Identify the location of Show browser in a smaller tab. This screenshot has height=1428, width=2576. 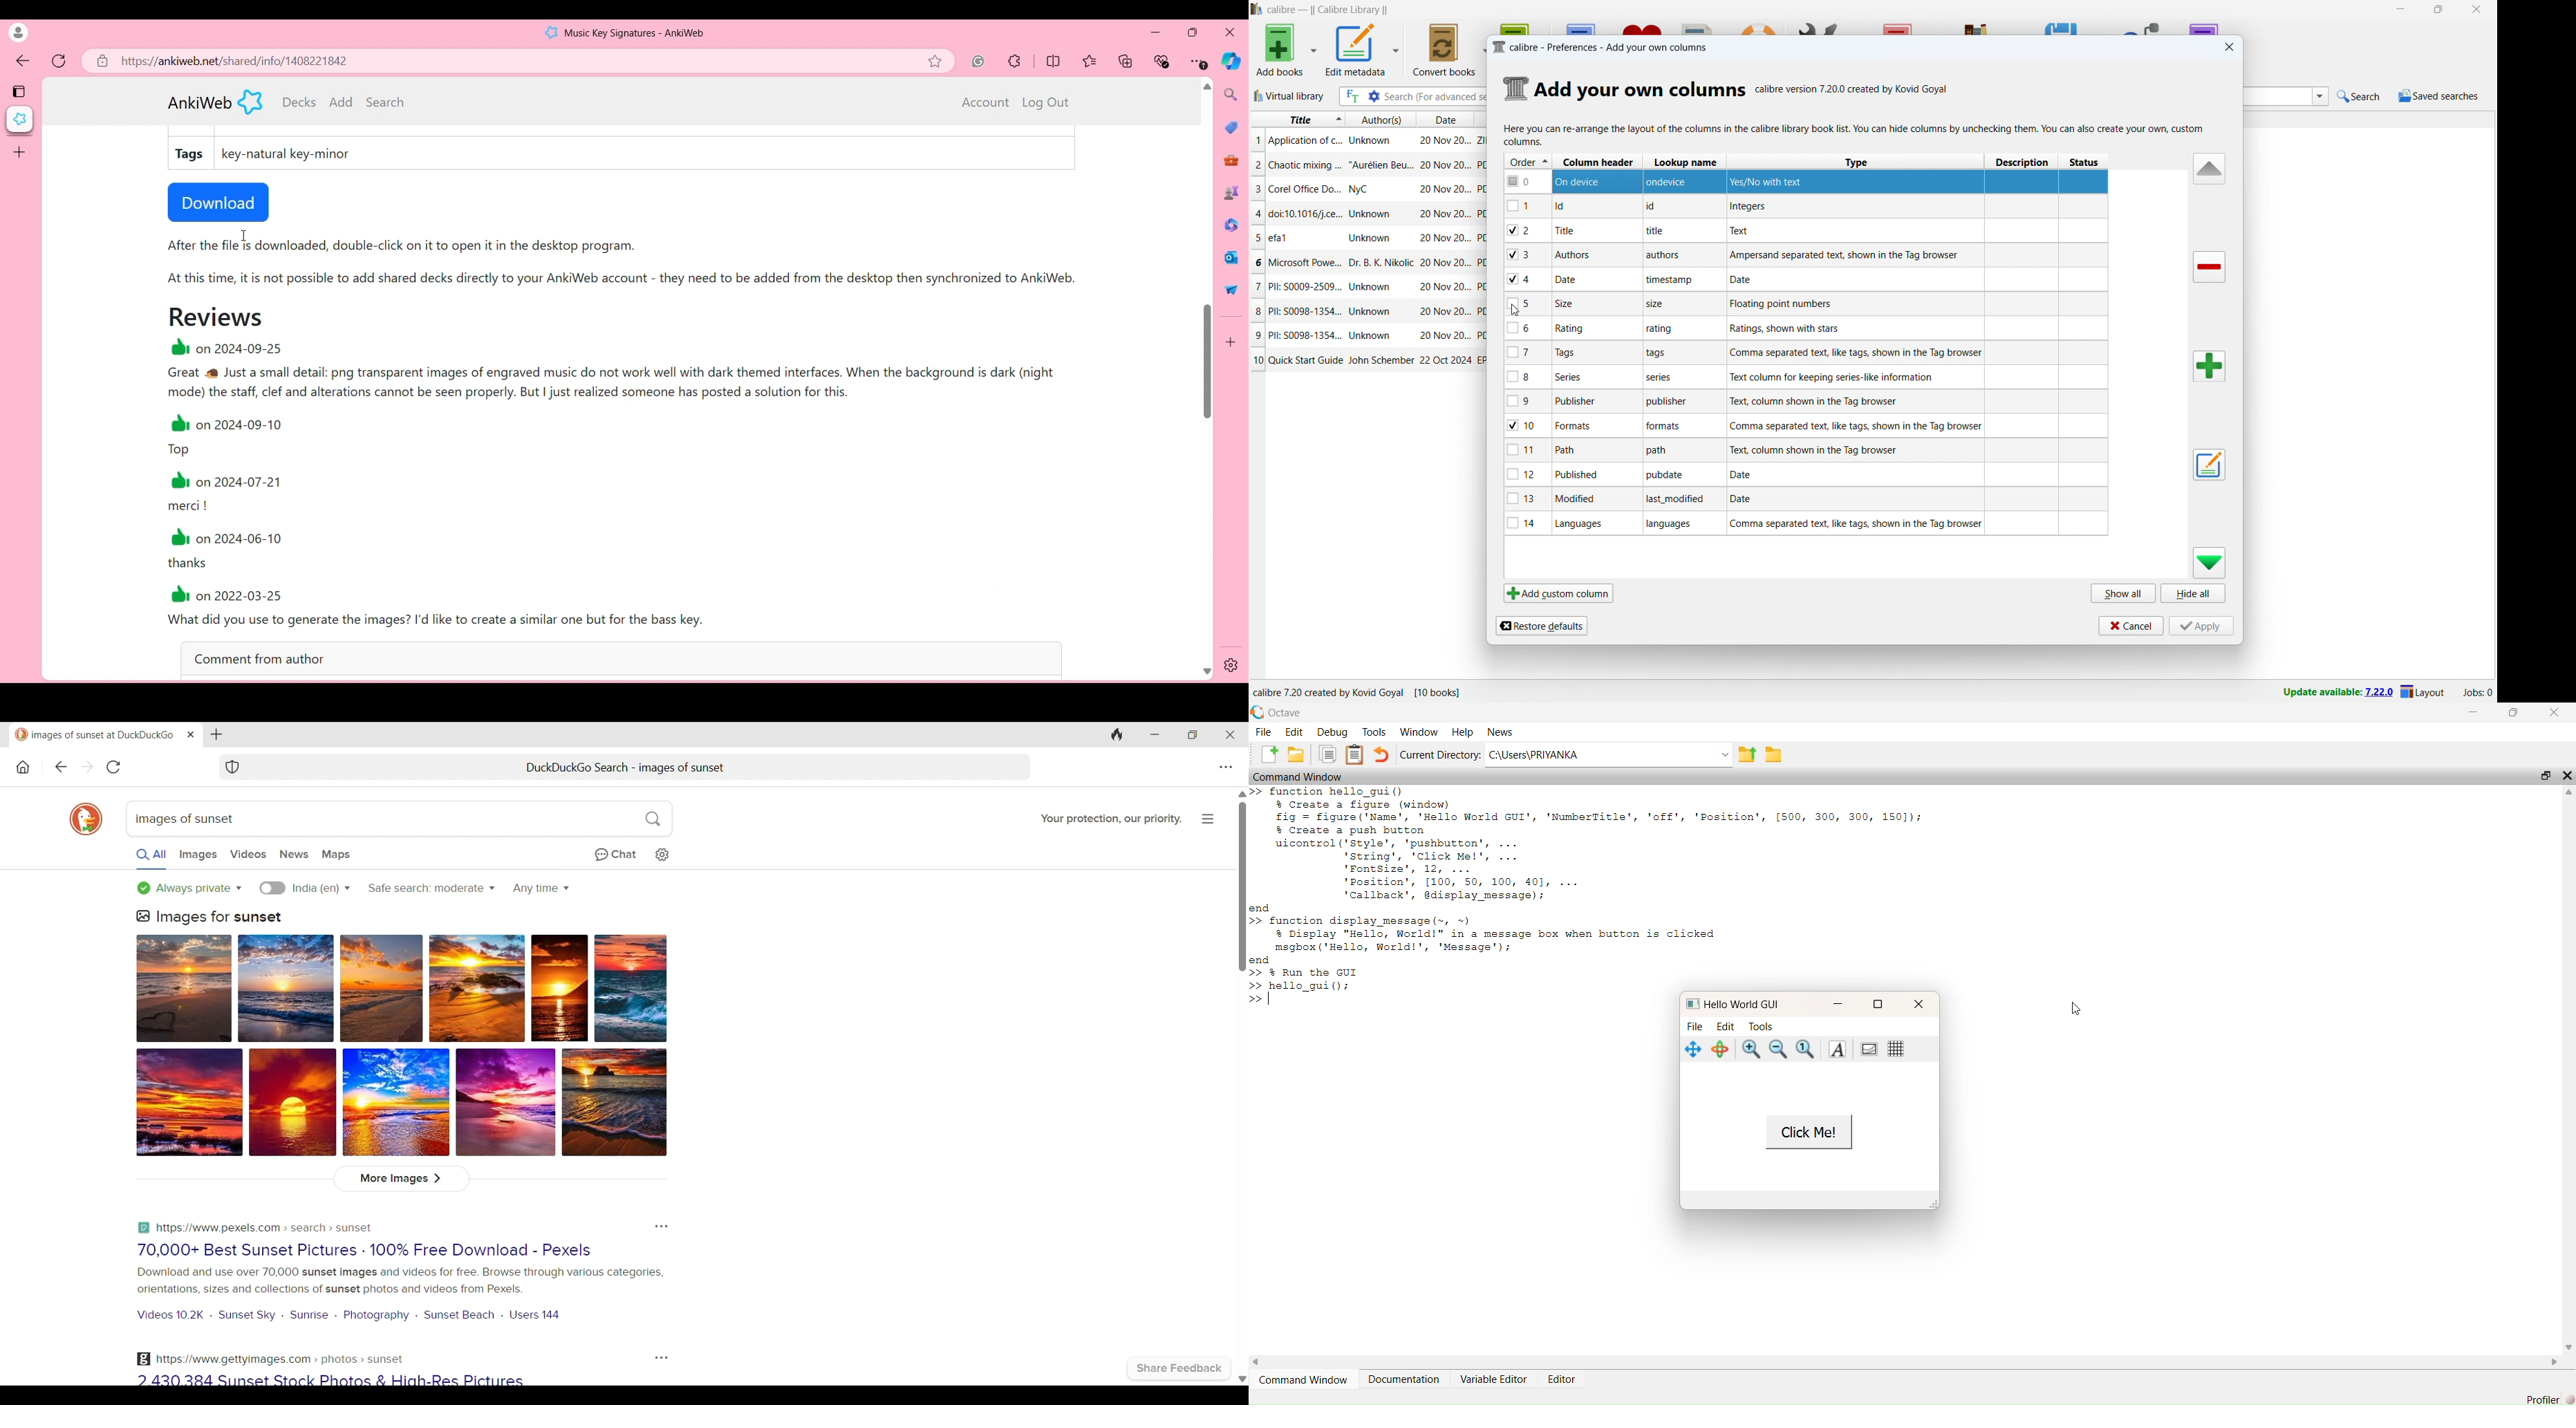
(1193, 32).